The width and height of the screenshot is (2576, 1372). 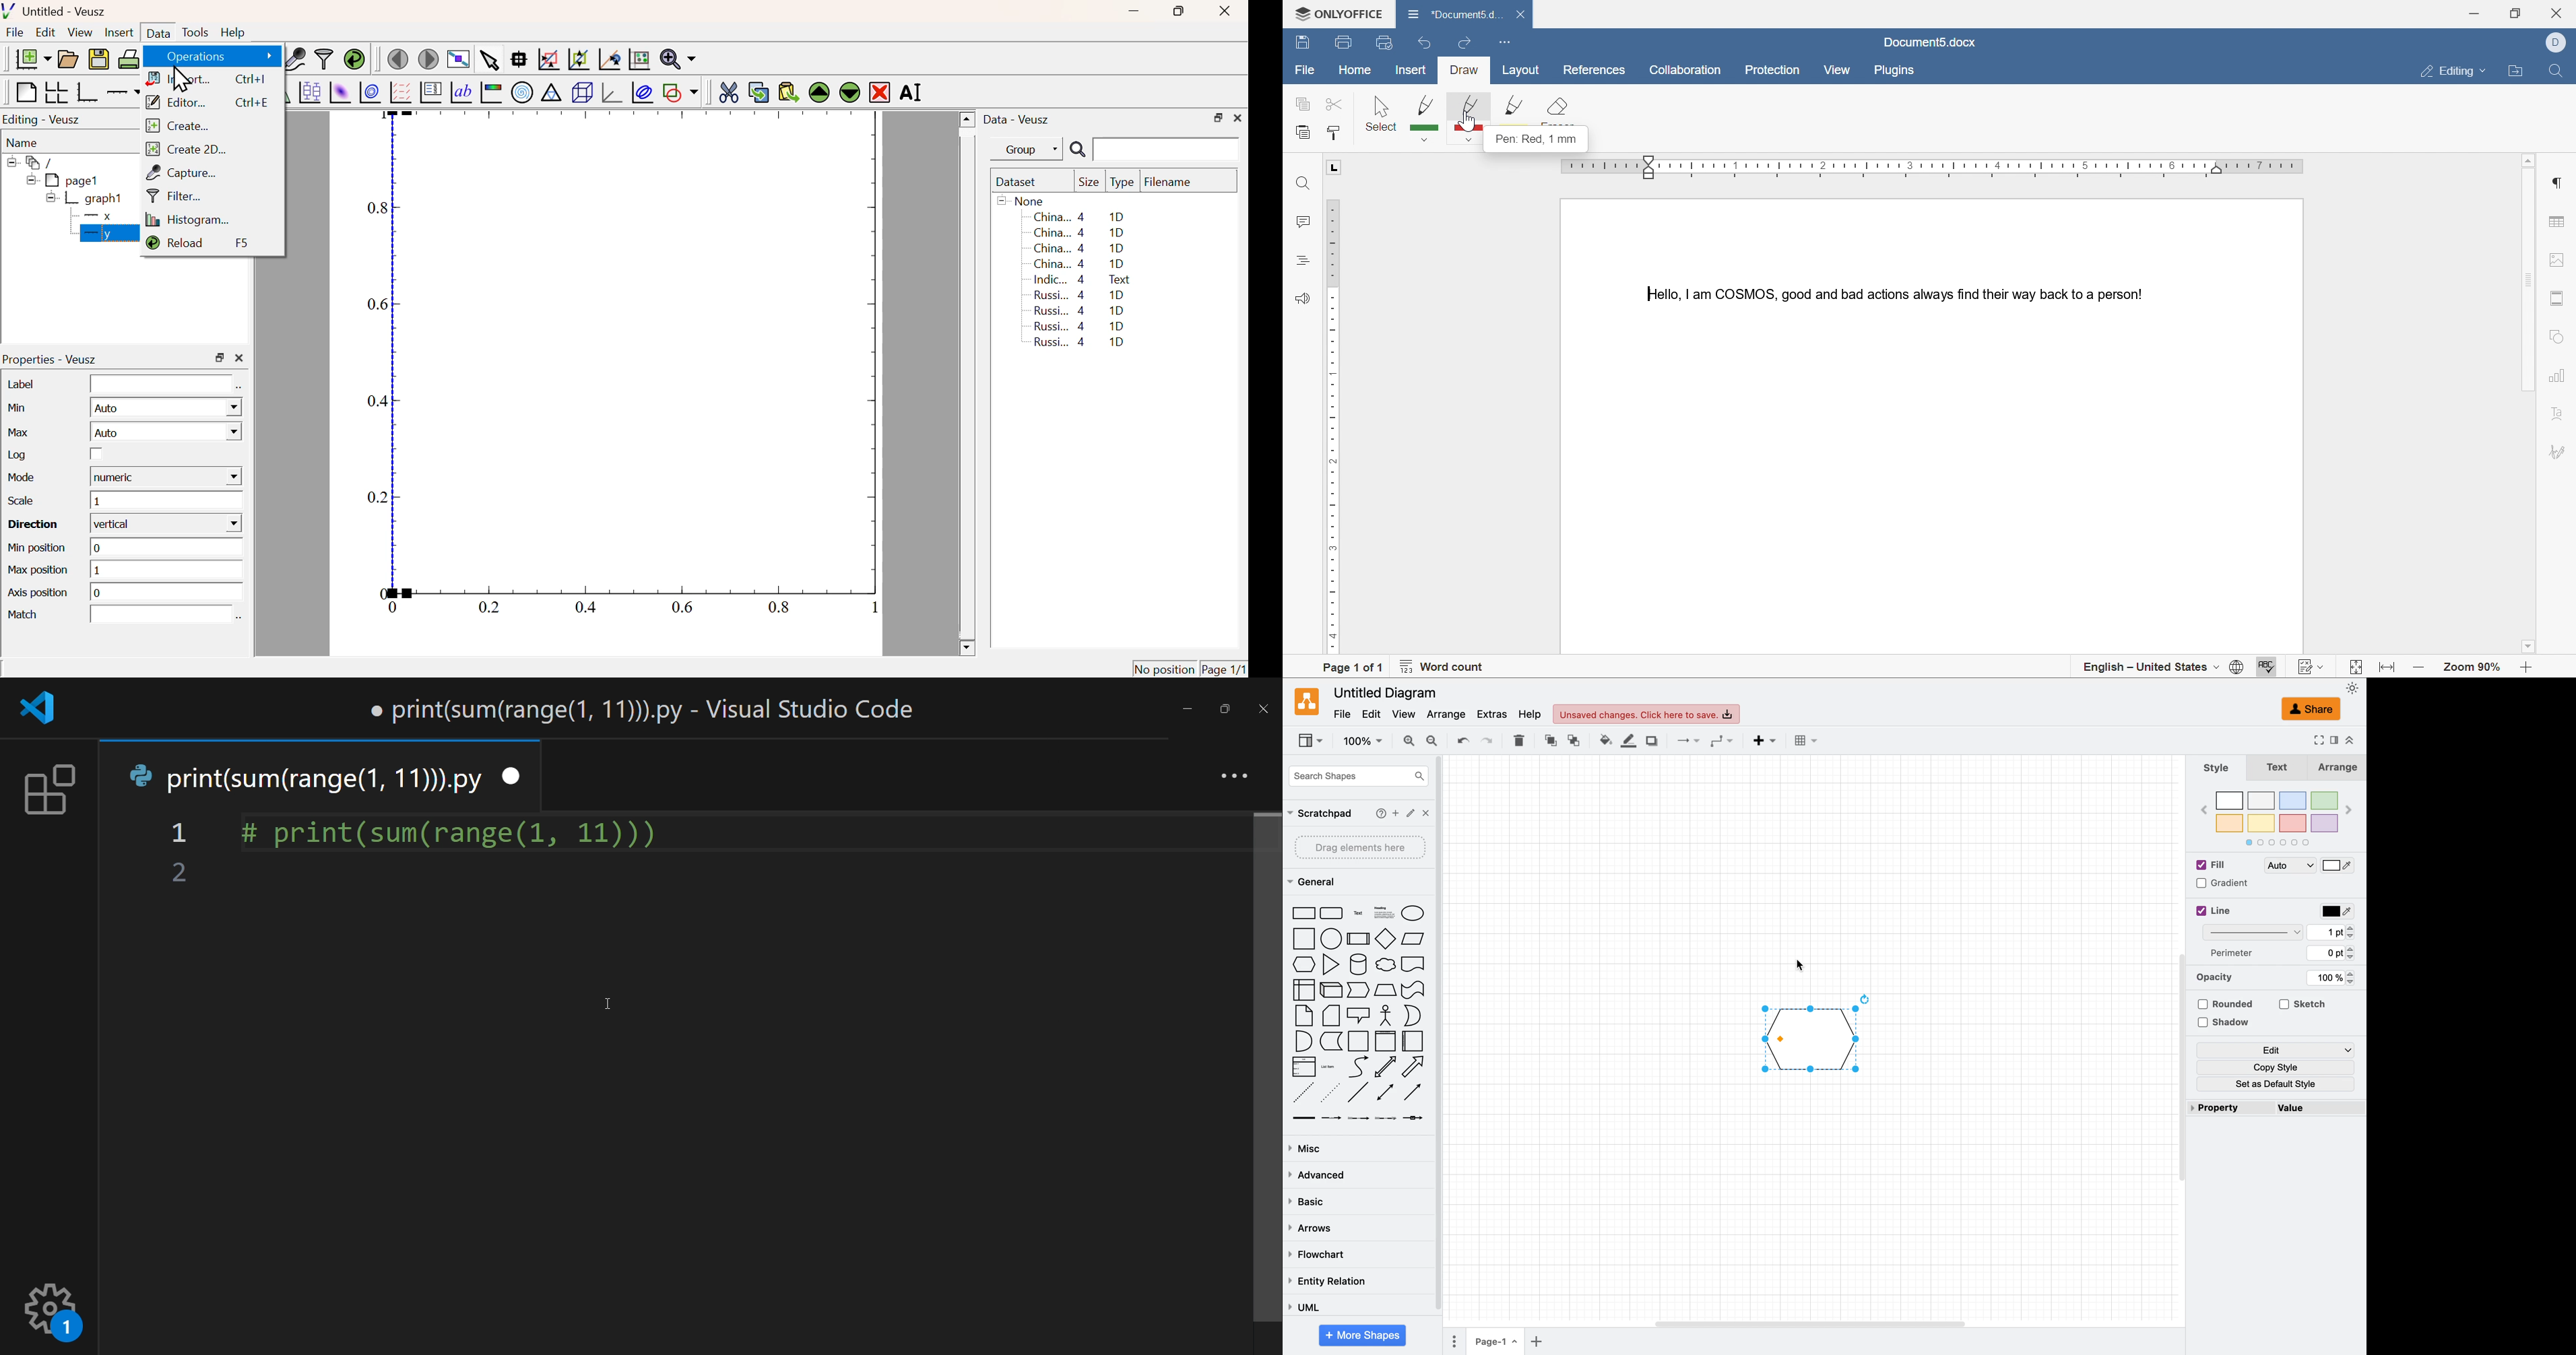 I want to click on fill color, so click(x=1599, y=740).